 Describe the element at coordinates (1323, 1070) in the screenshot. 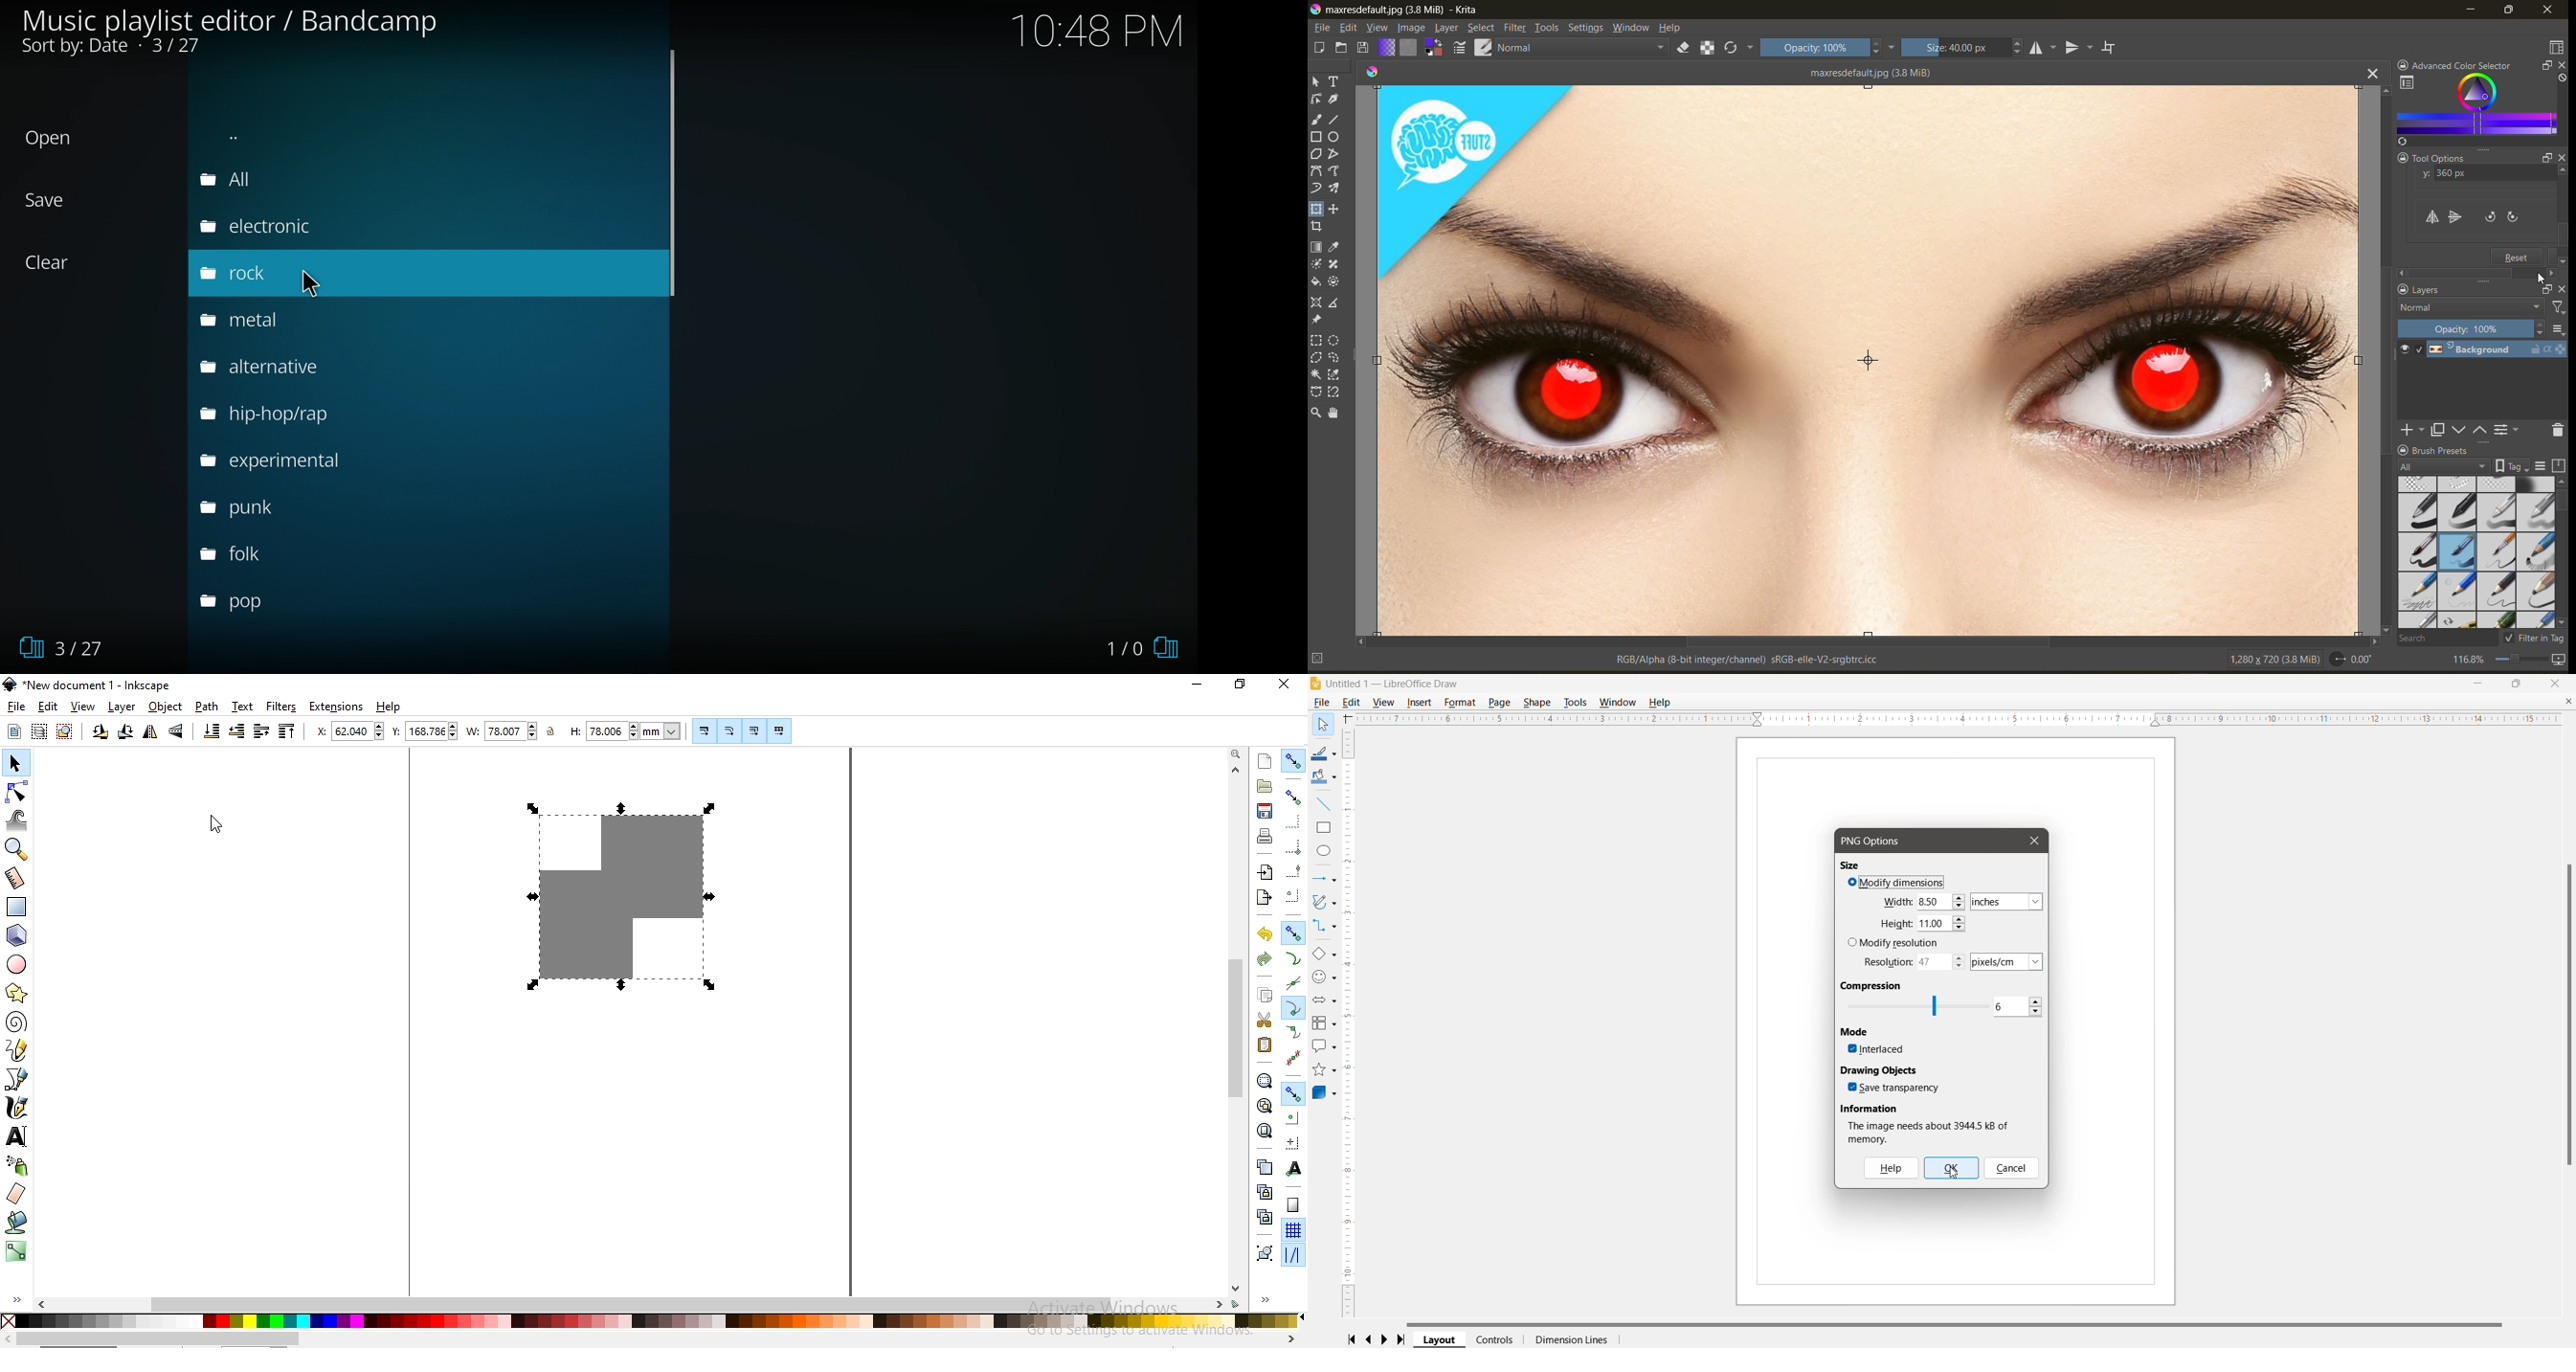

I see `Stars and Banners` at that location.